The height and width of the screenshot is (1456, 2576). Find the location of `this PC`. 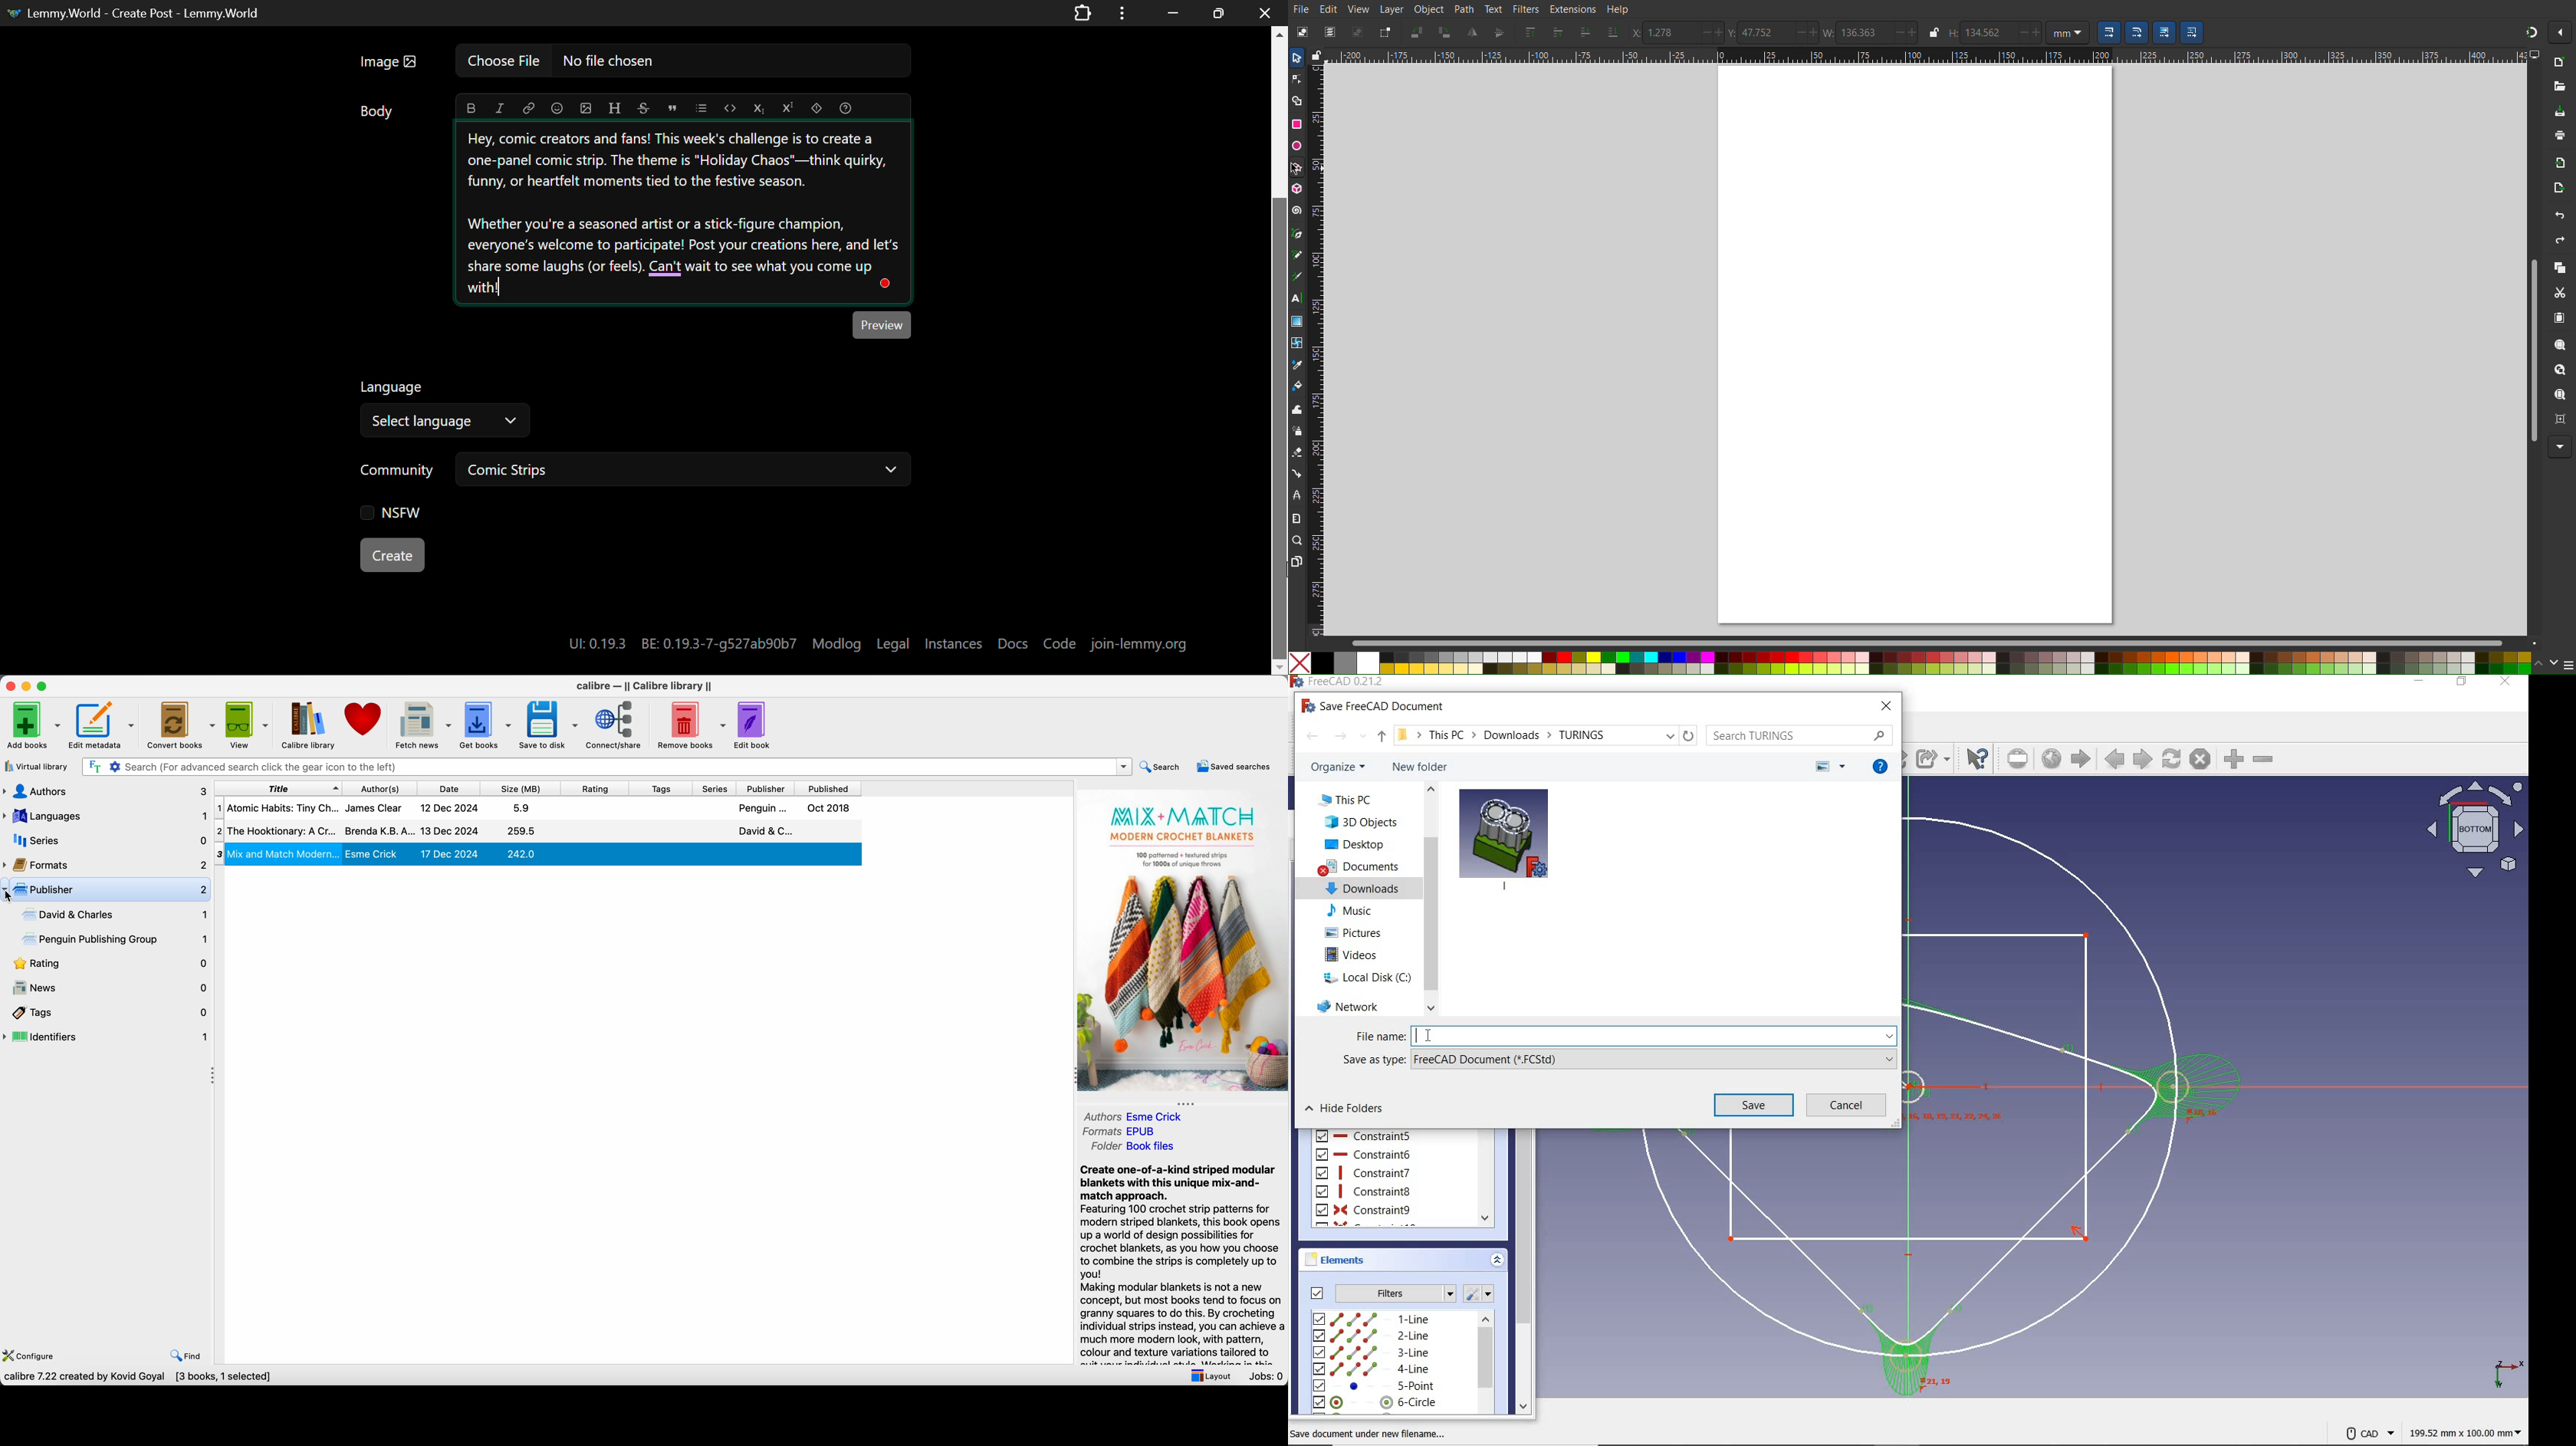

this PC is located at coordinates (1347, 800).